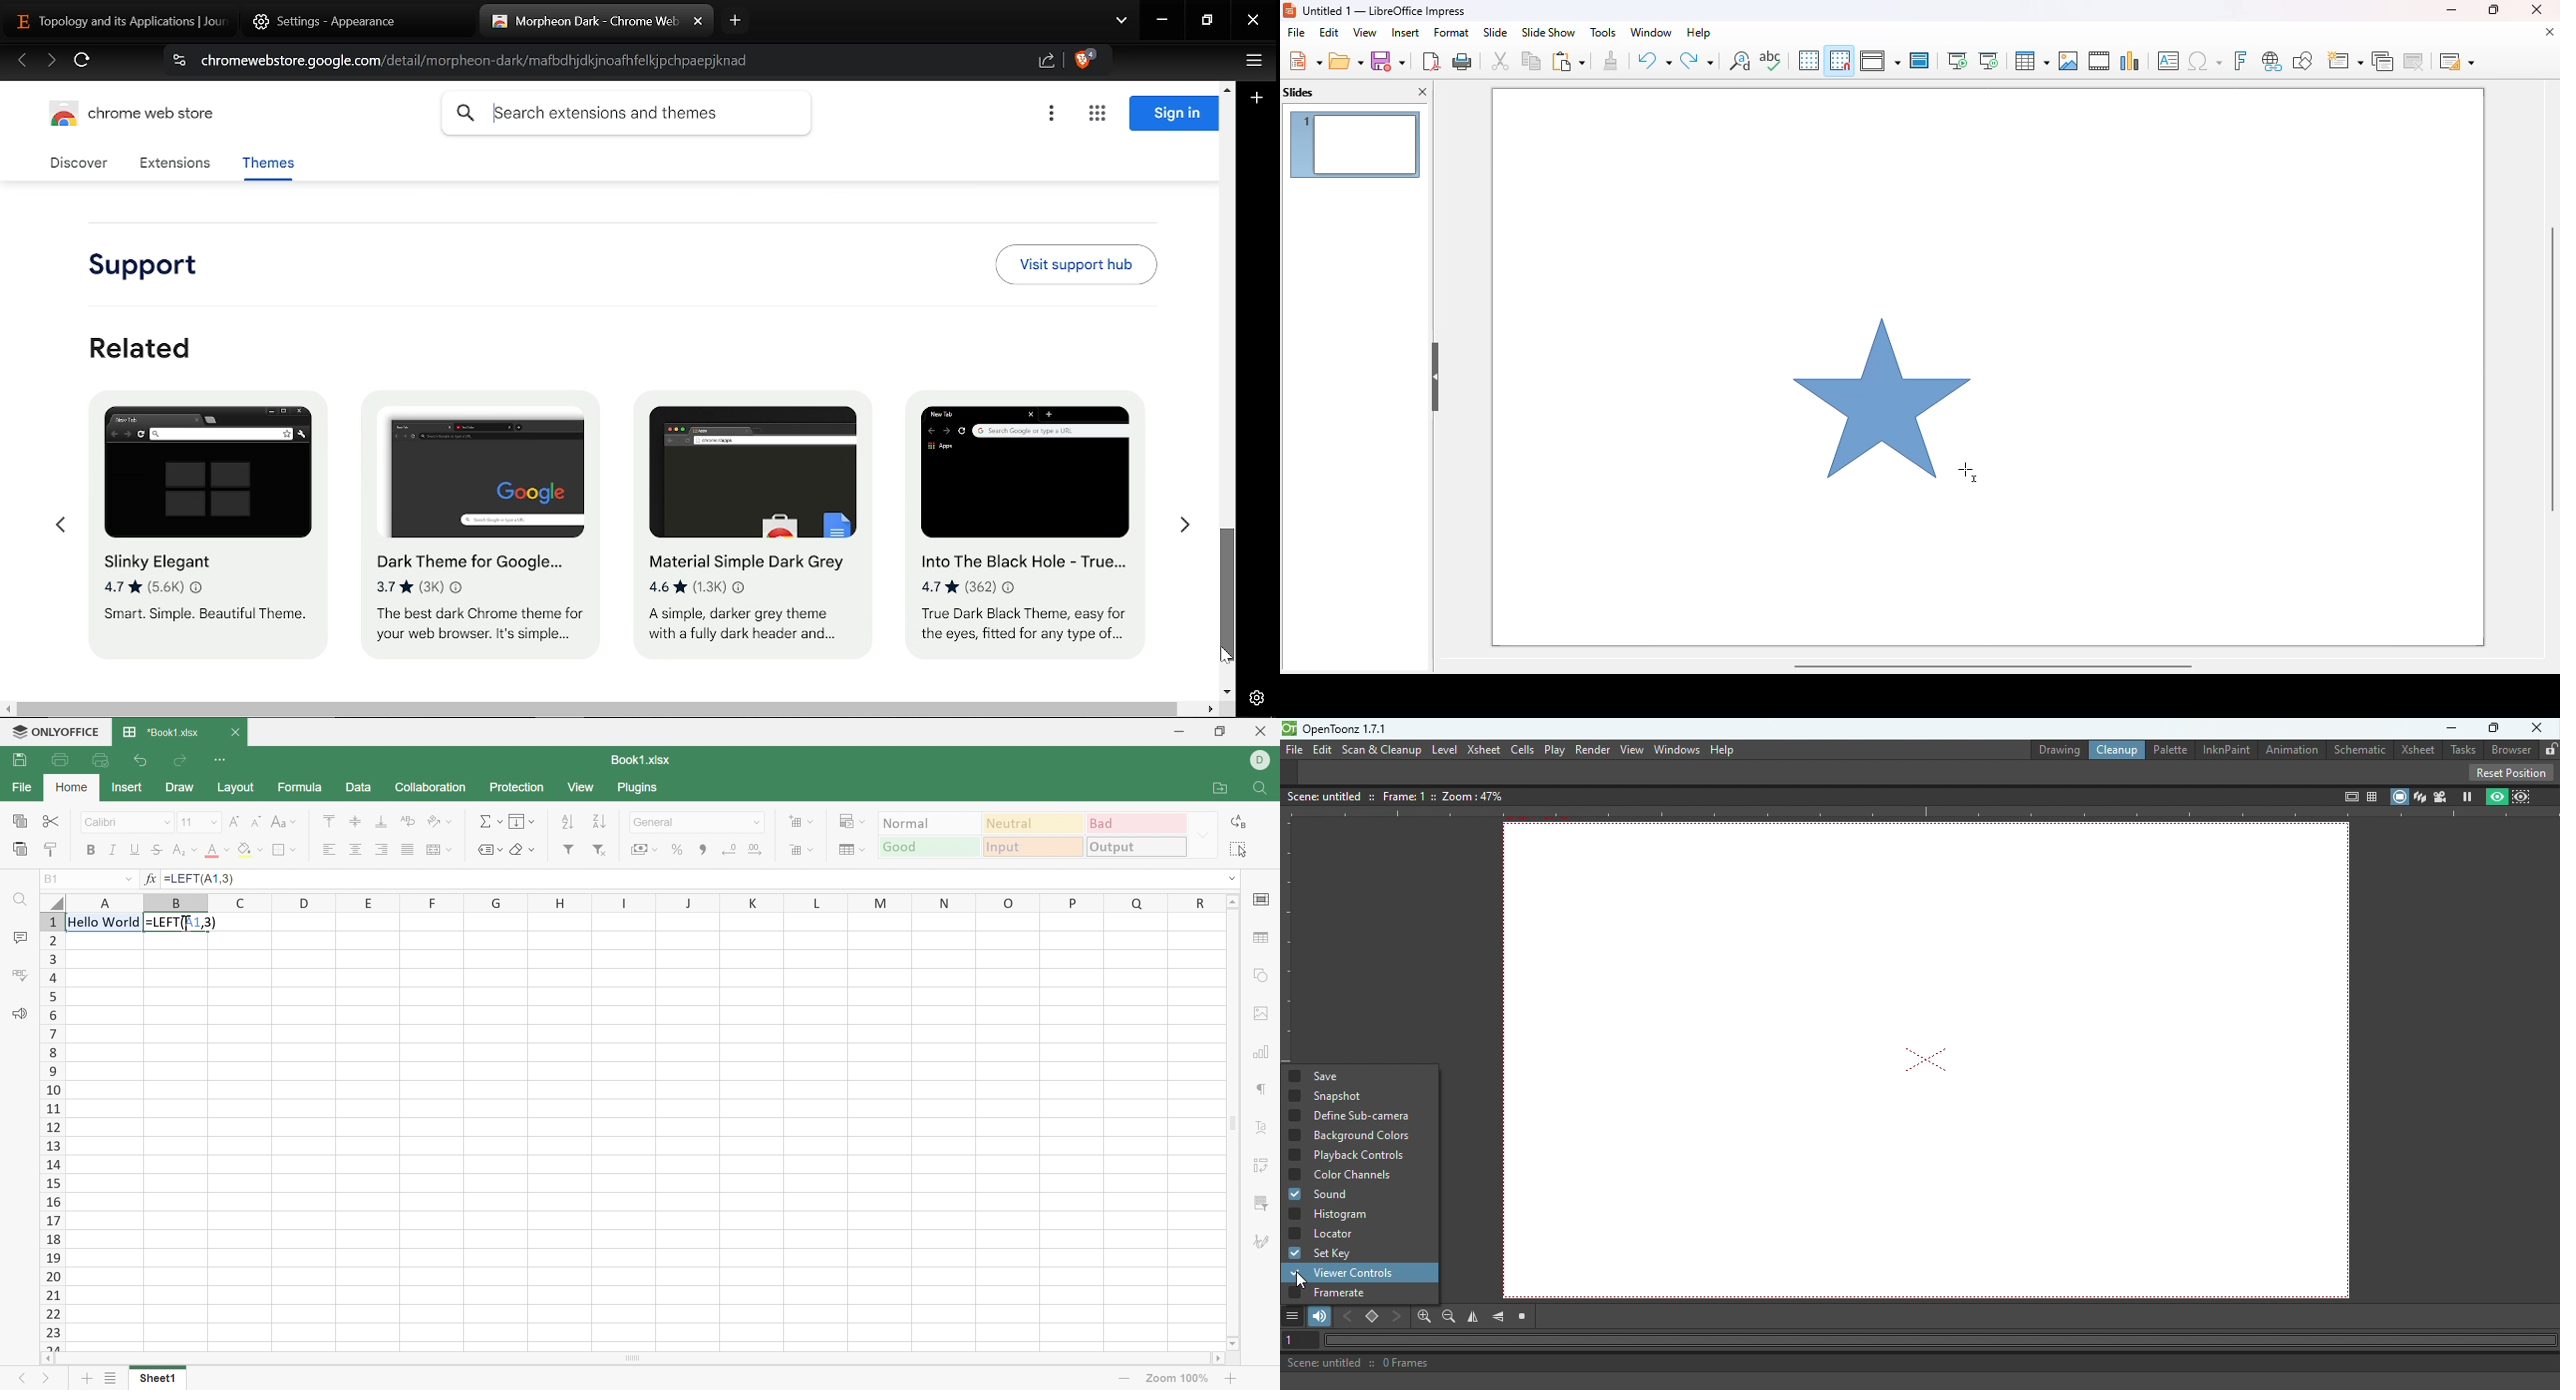  What do you see at coordinates (1531, 60) in the screenshot?
I see `copy` at bounding box center [1531, 60].